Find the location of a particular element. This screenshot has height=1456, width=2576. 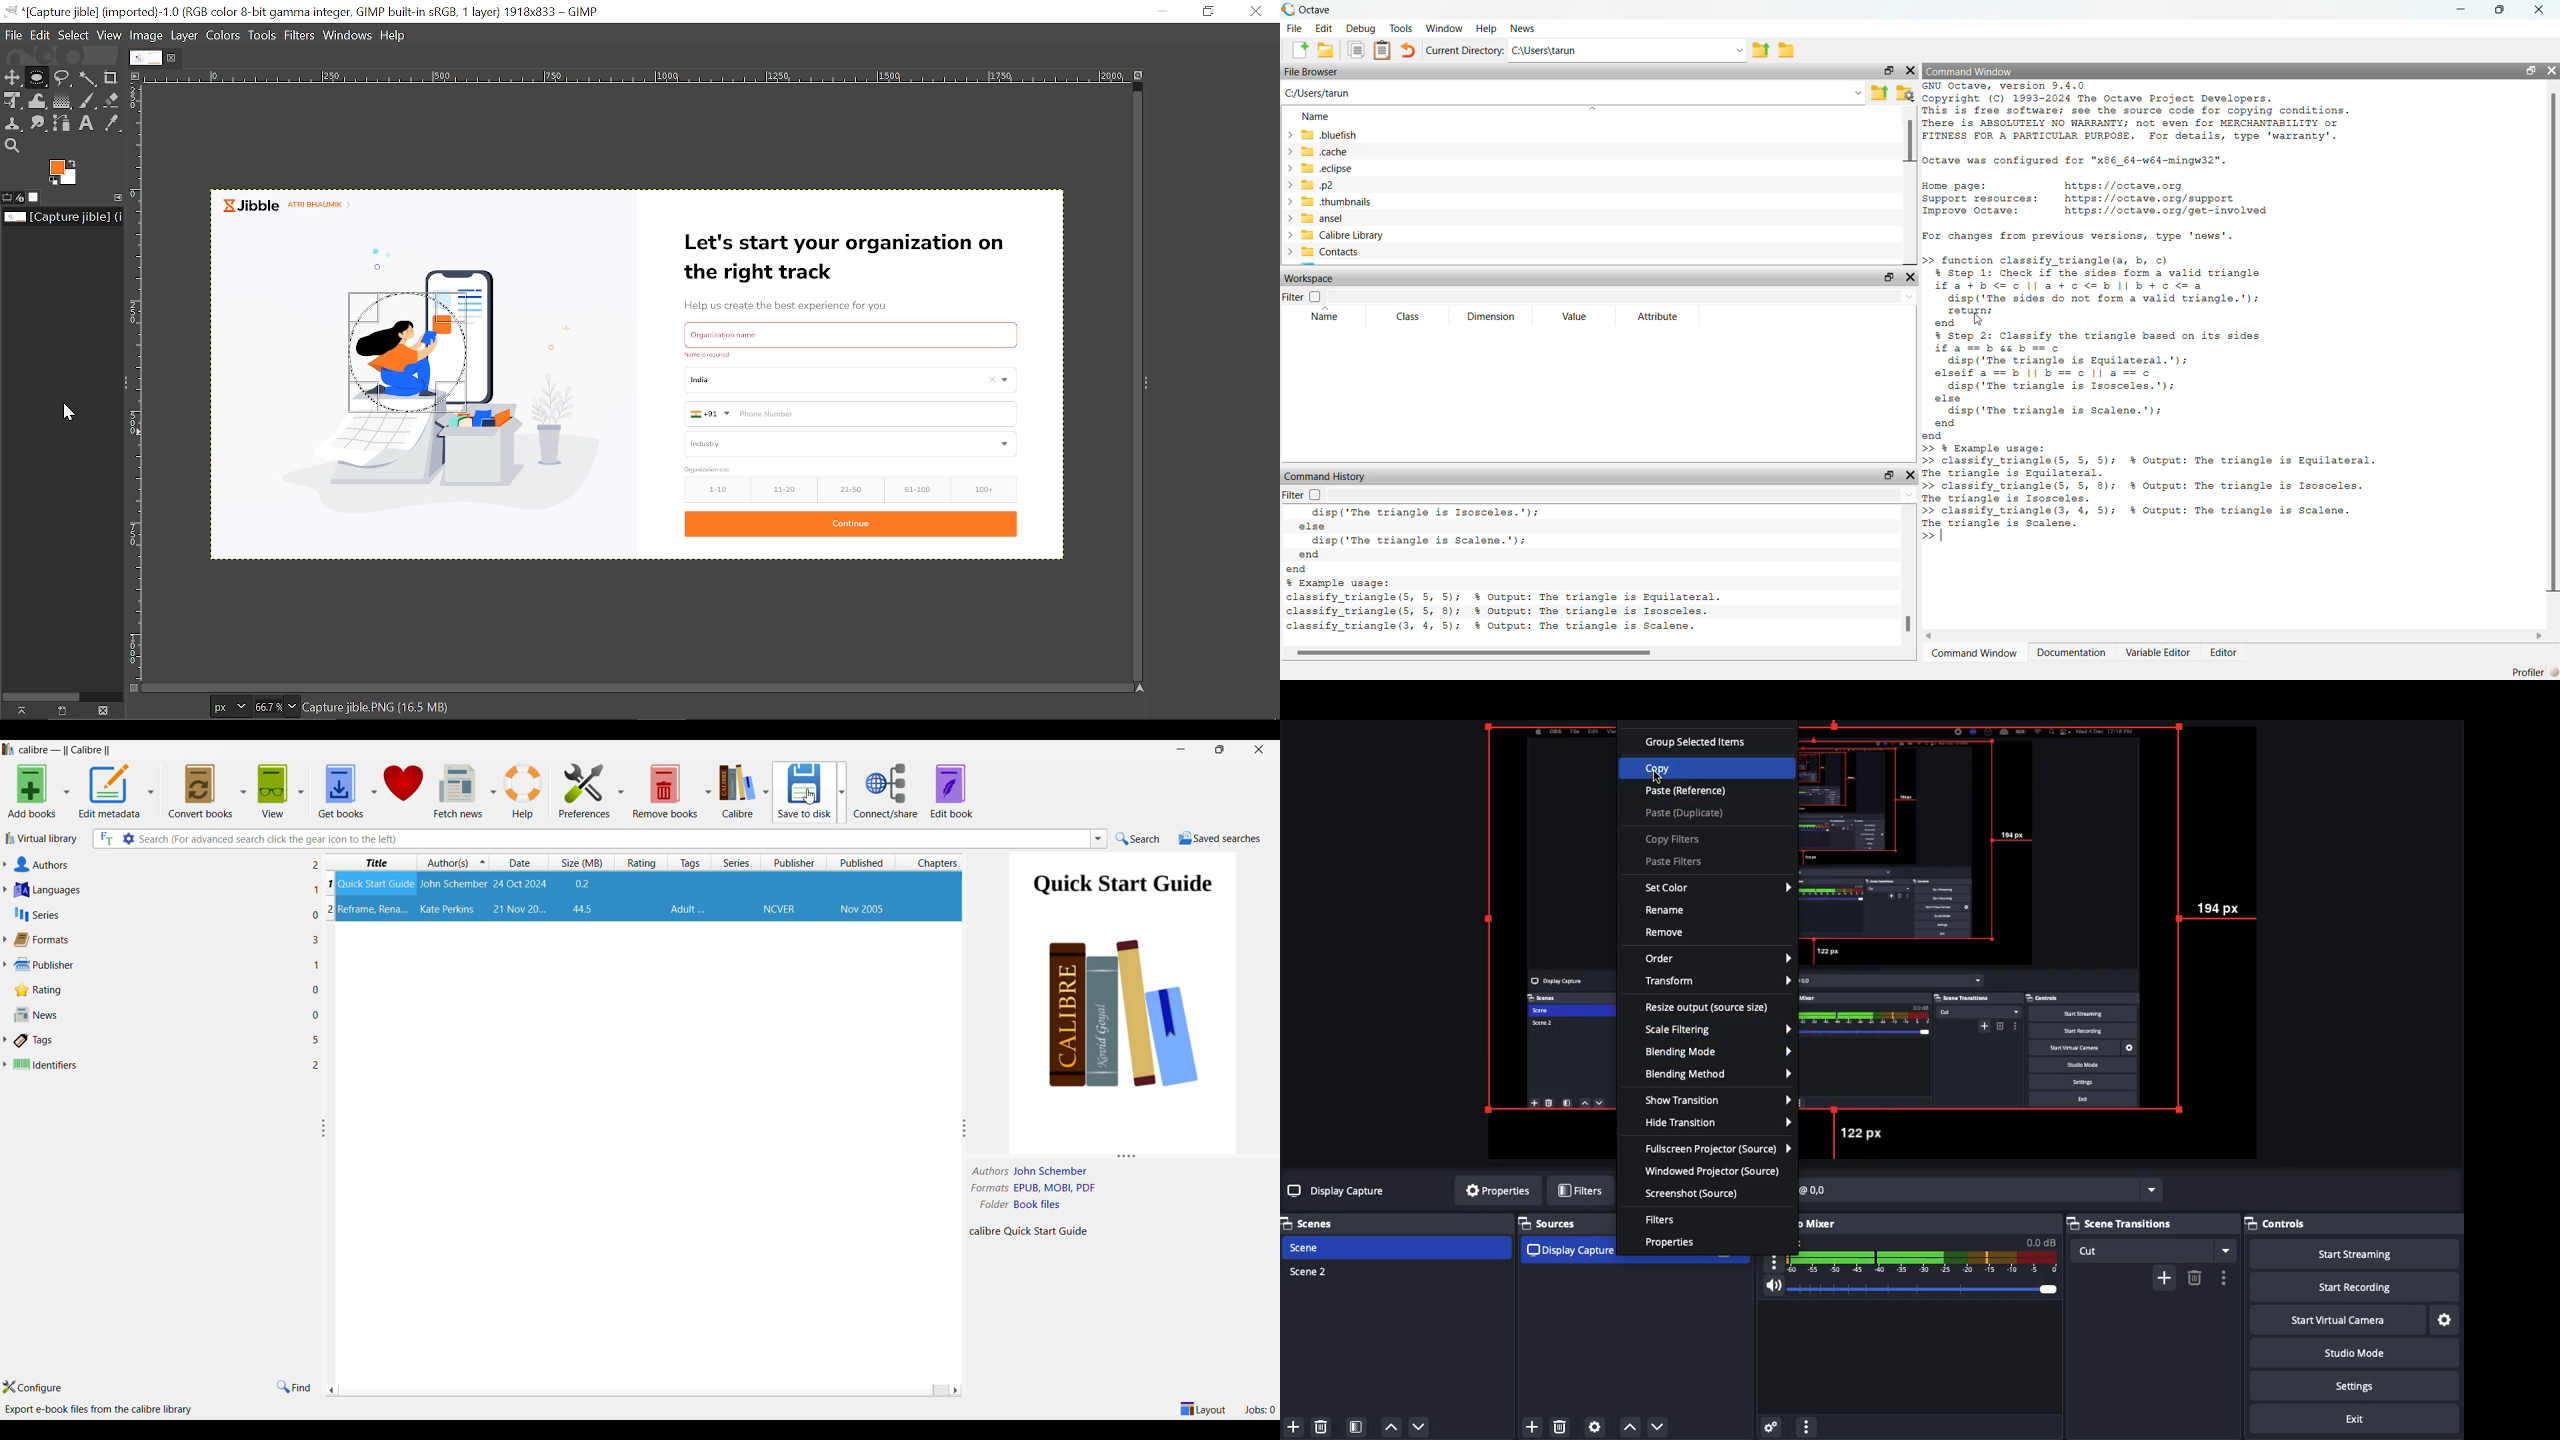

minimize is located at coordinates (2463, 9).